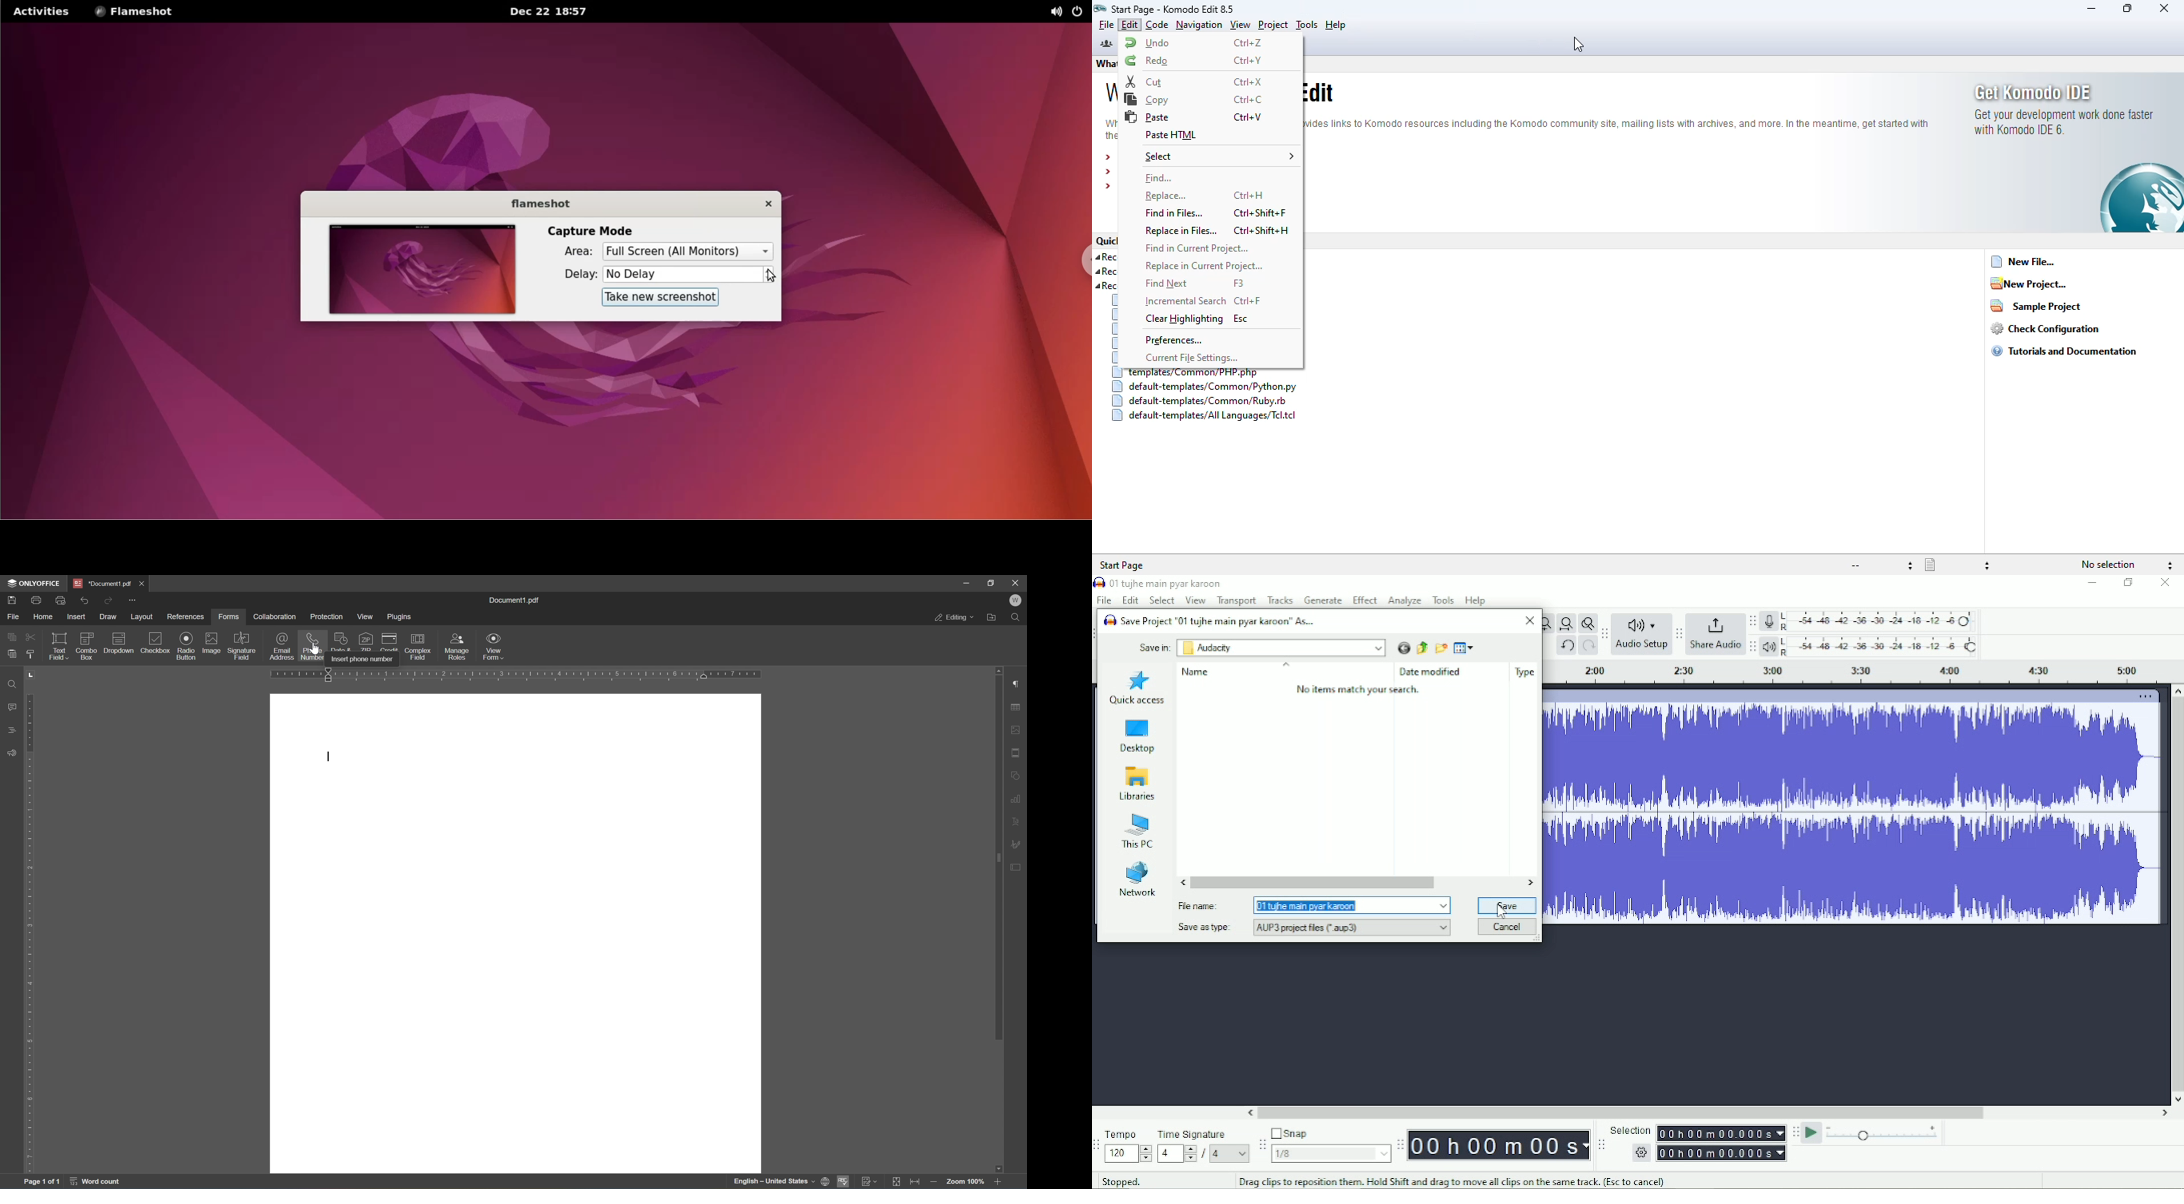  What do you see at coordinates (1357, 883) in the screenshot?
I see `Horizontal scrollbar` at bounding box center [1357, 883].